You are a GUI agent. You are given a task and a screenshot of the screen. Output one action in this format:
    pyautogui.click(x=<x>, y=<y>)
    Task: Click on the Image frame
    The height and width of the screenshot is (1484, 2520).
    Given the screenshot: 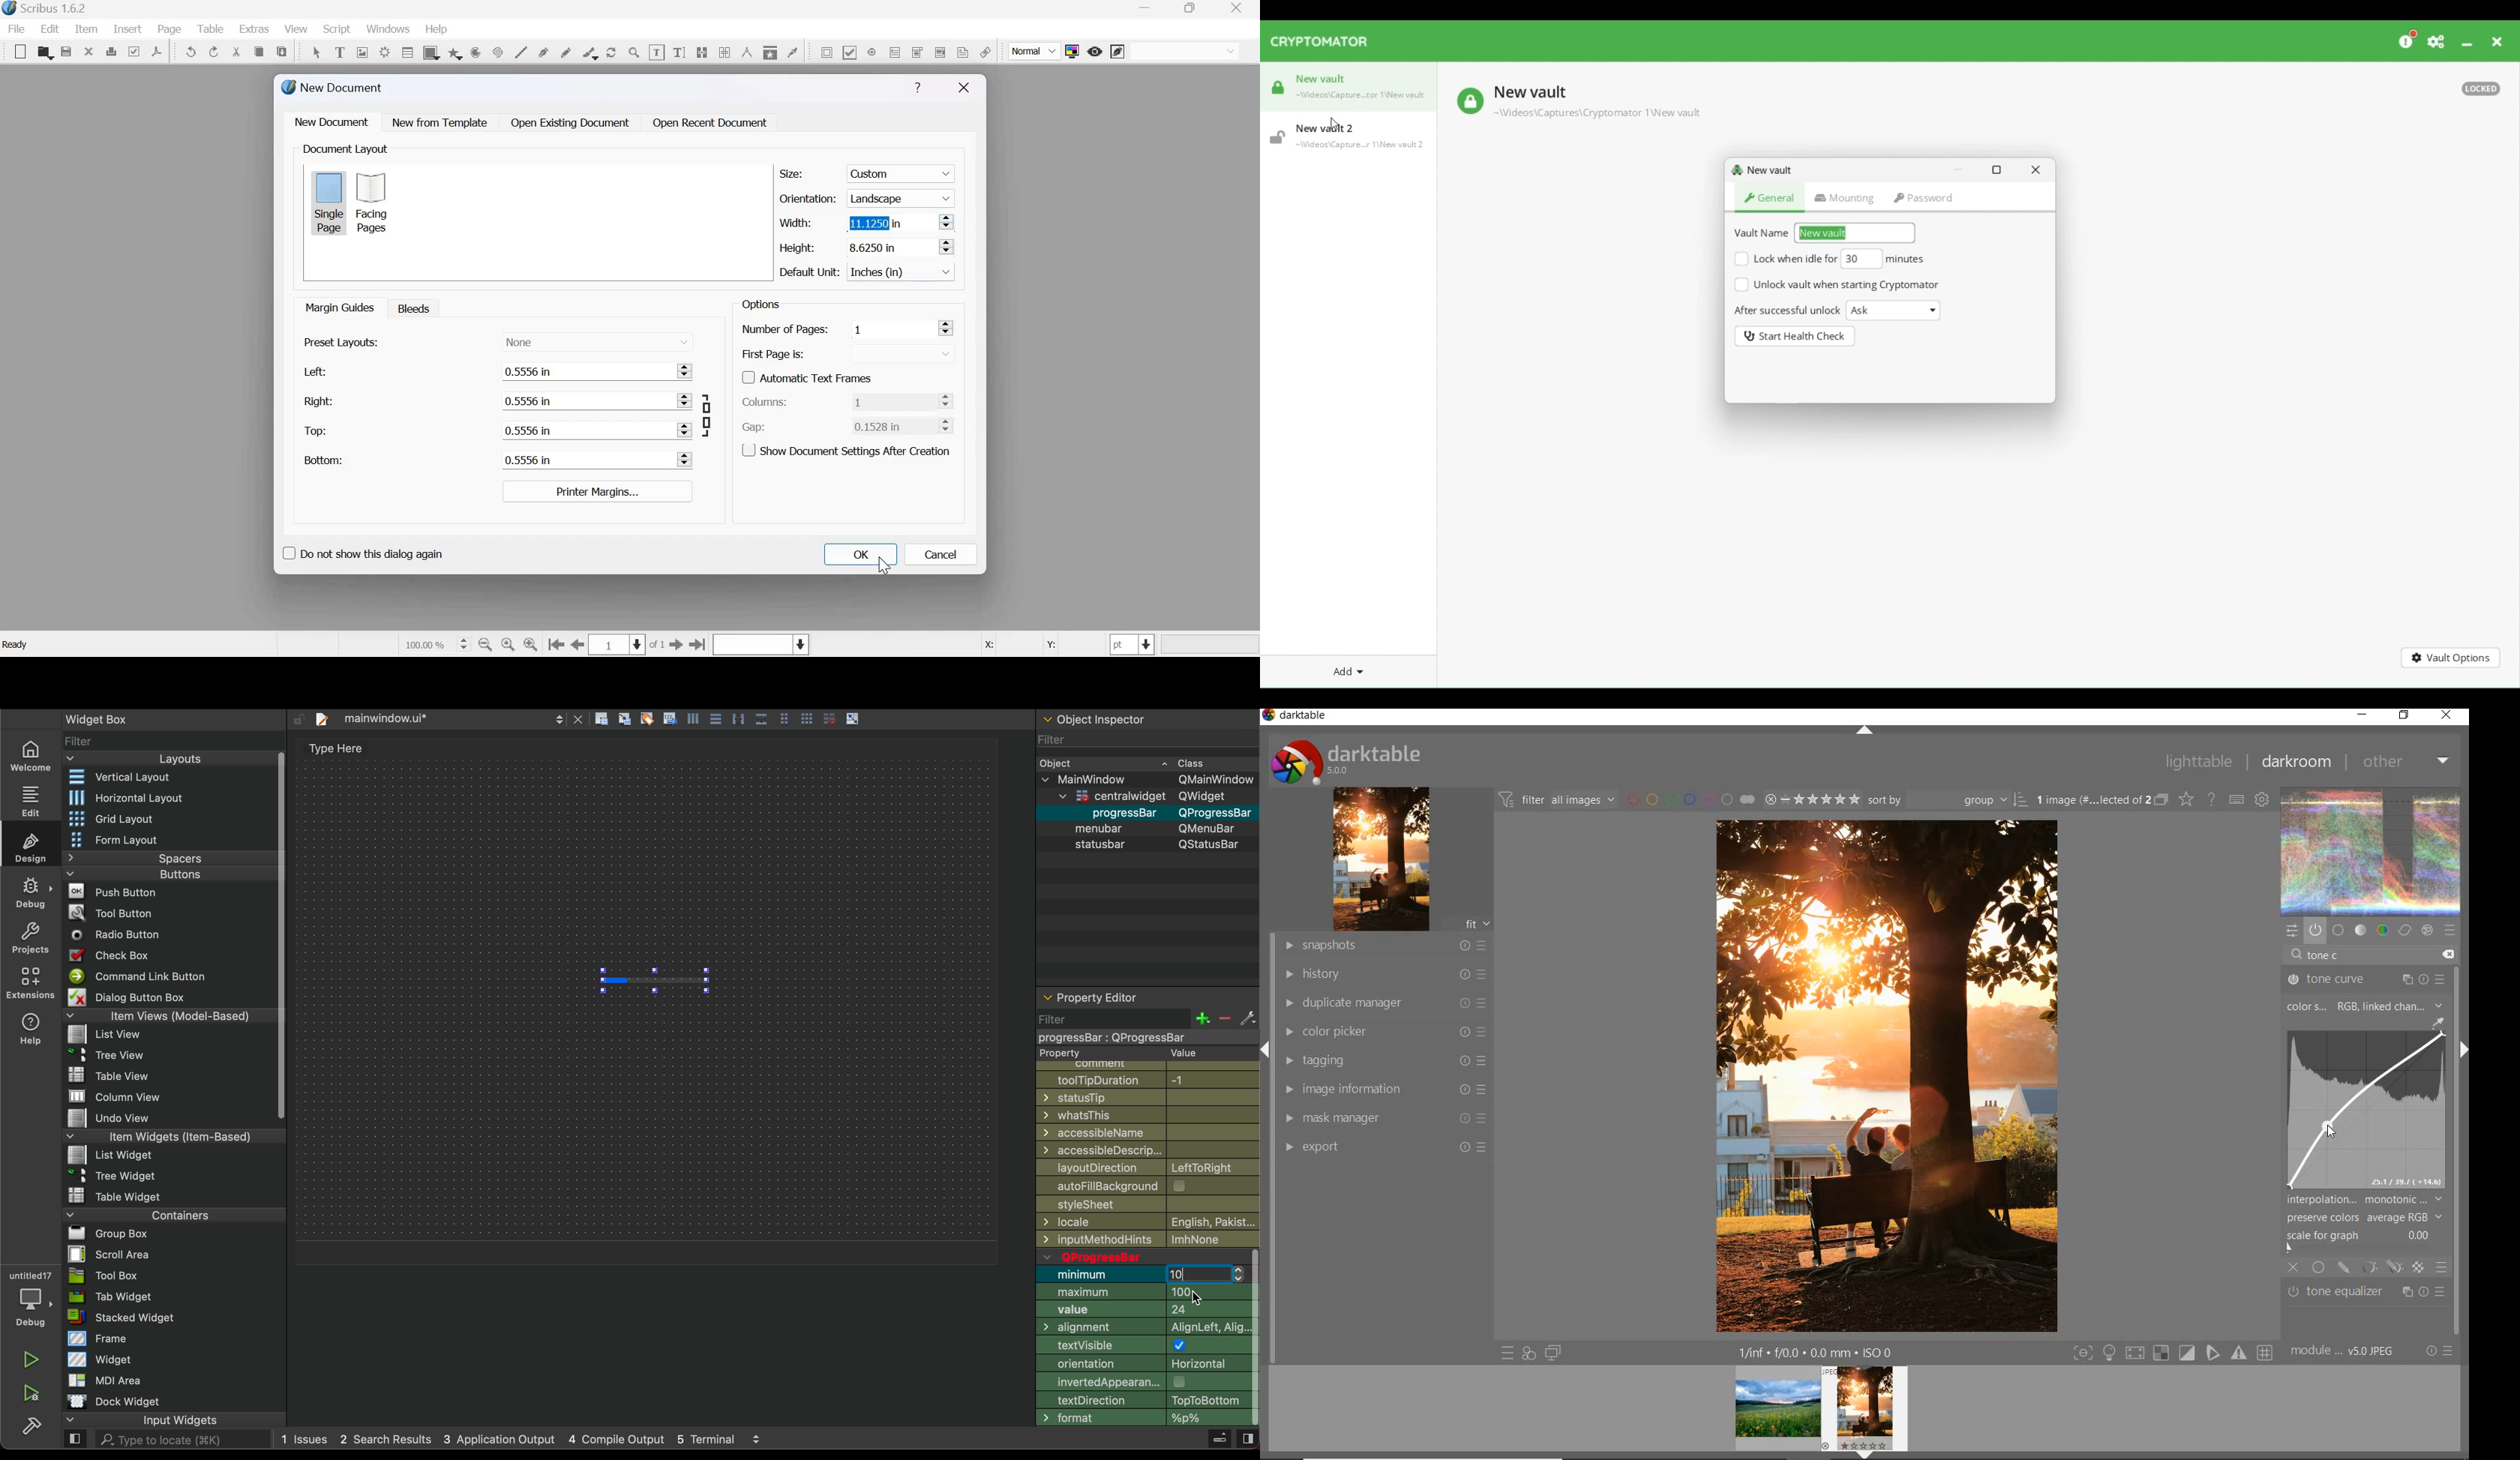 What is the action you would take?
    pyautogui.click(x=362, y=51)
    